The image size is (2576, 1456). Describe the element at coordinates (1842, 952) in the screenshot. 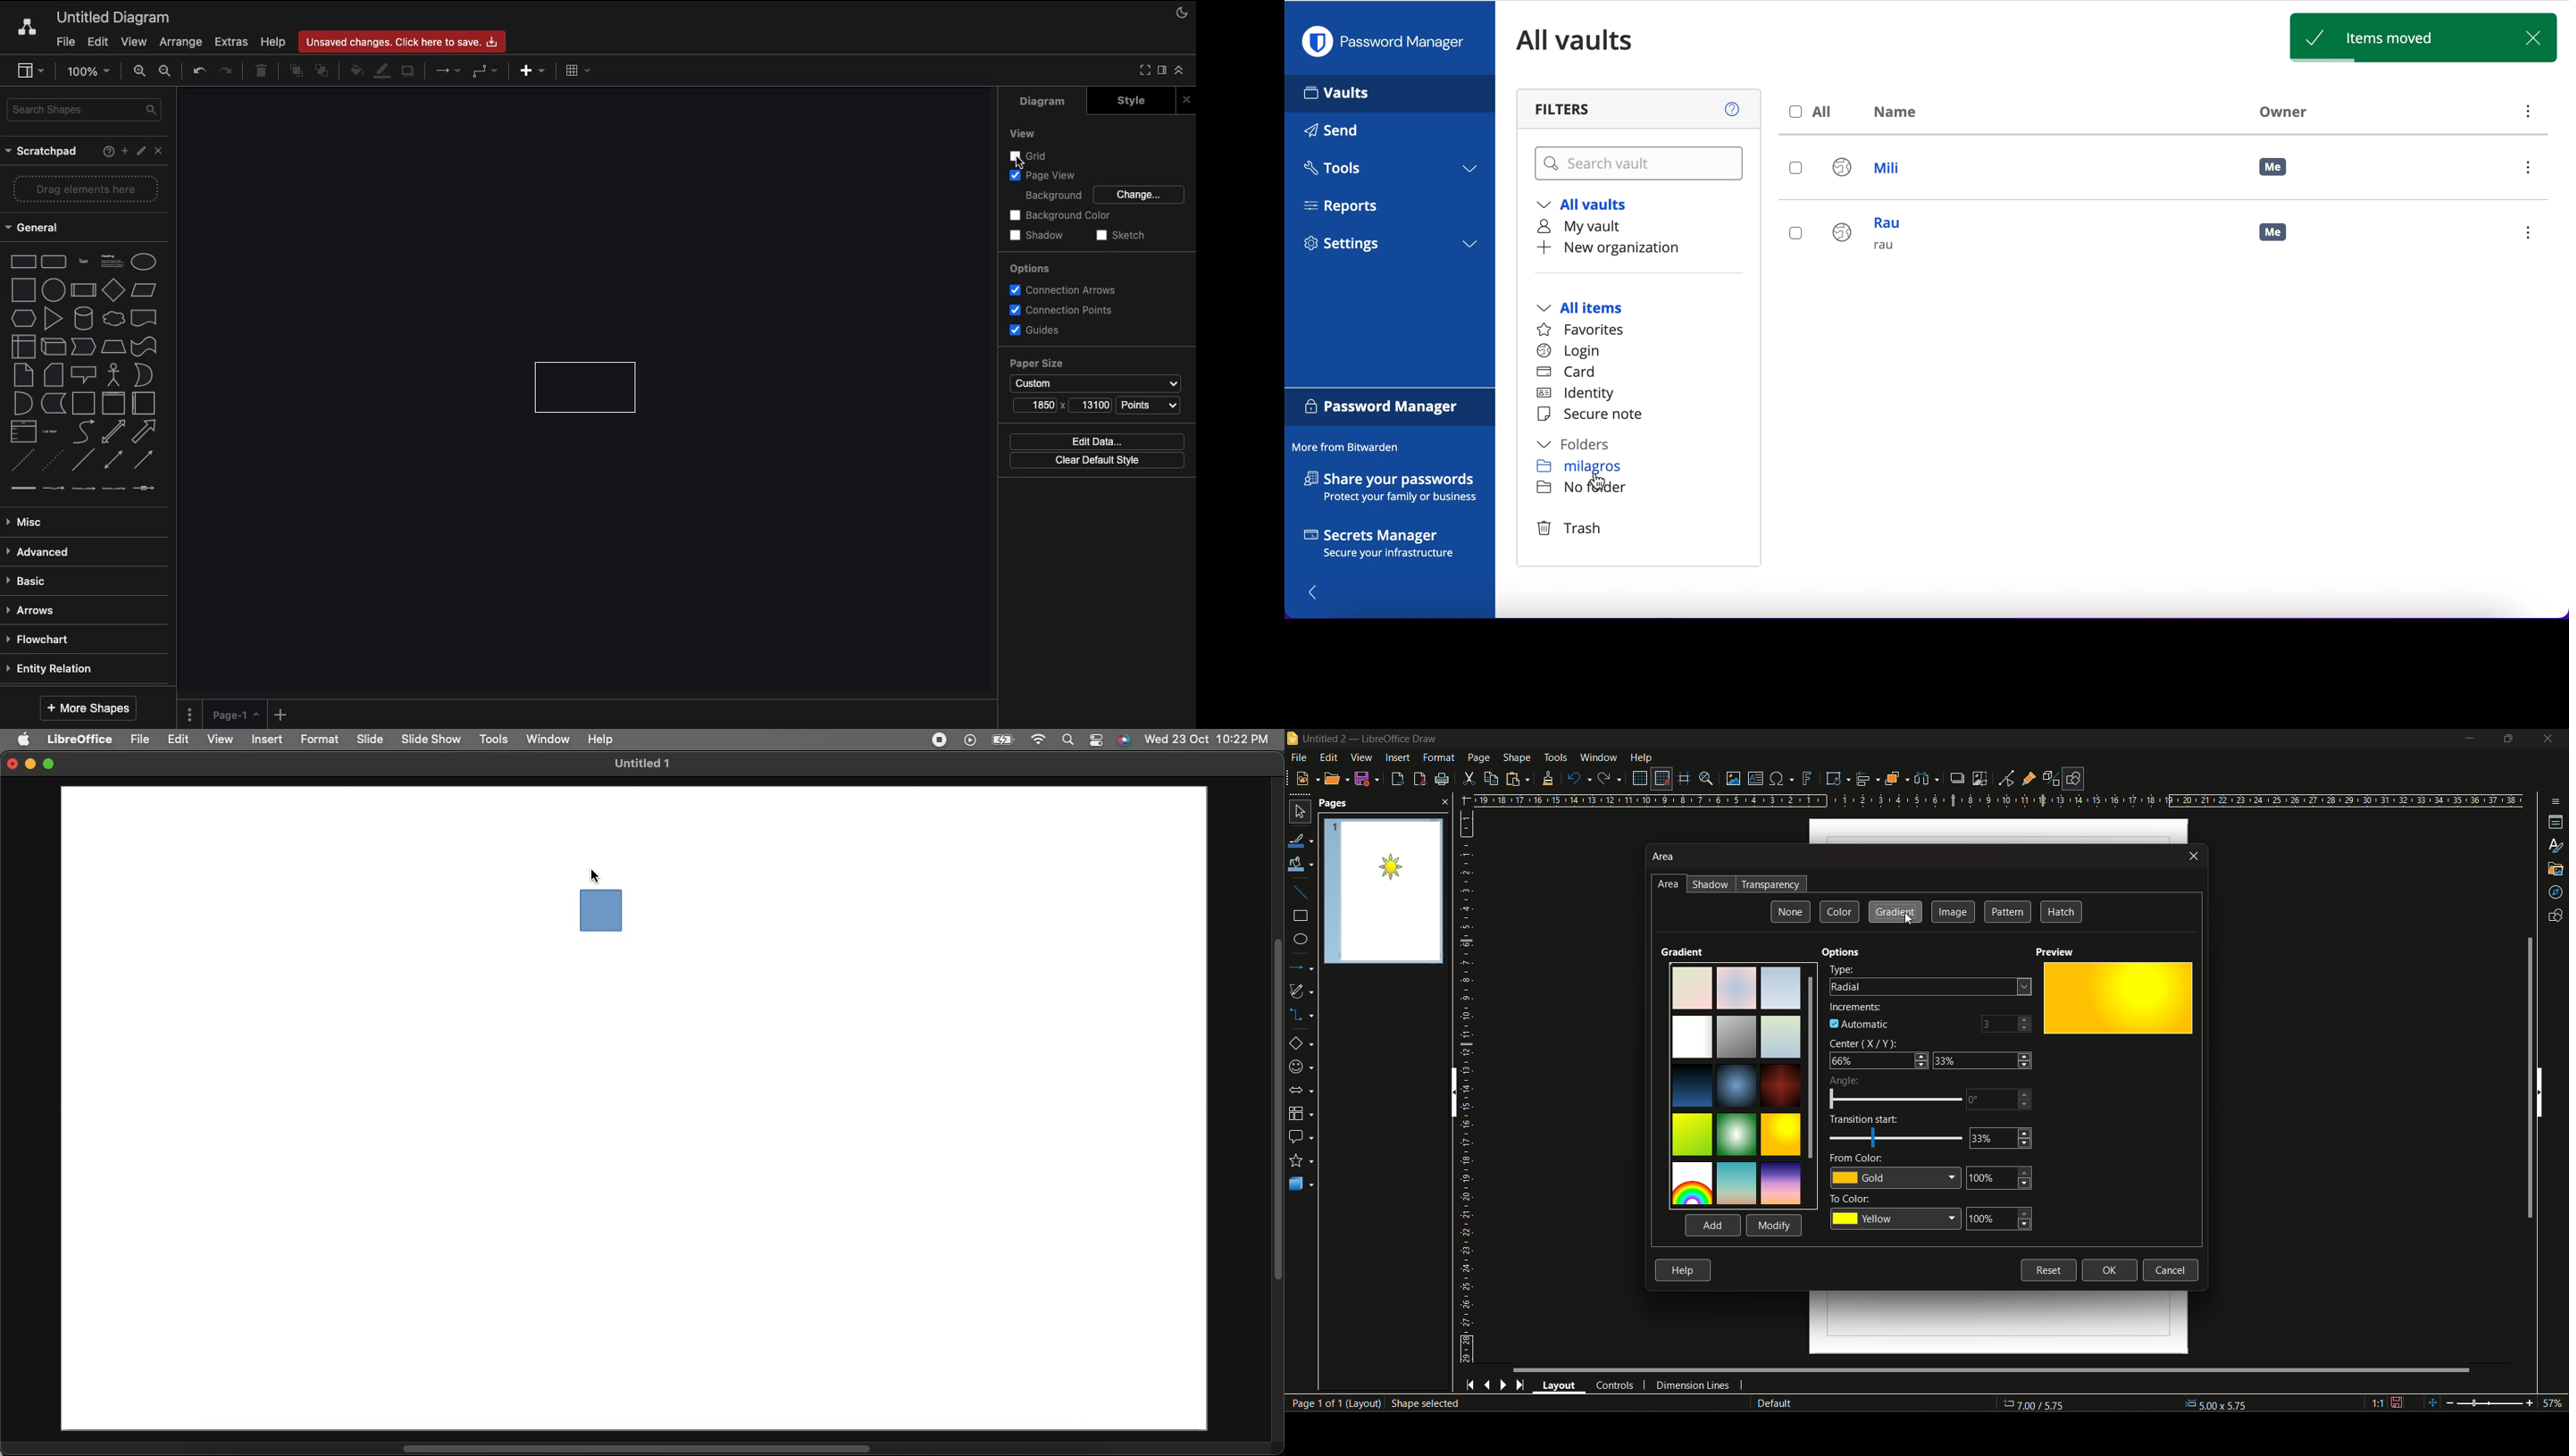

I see `options` at that location.